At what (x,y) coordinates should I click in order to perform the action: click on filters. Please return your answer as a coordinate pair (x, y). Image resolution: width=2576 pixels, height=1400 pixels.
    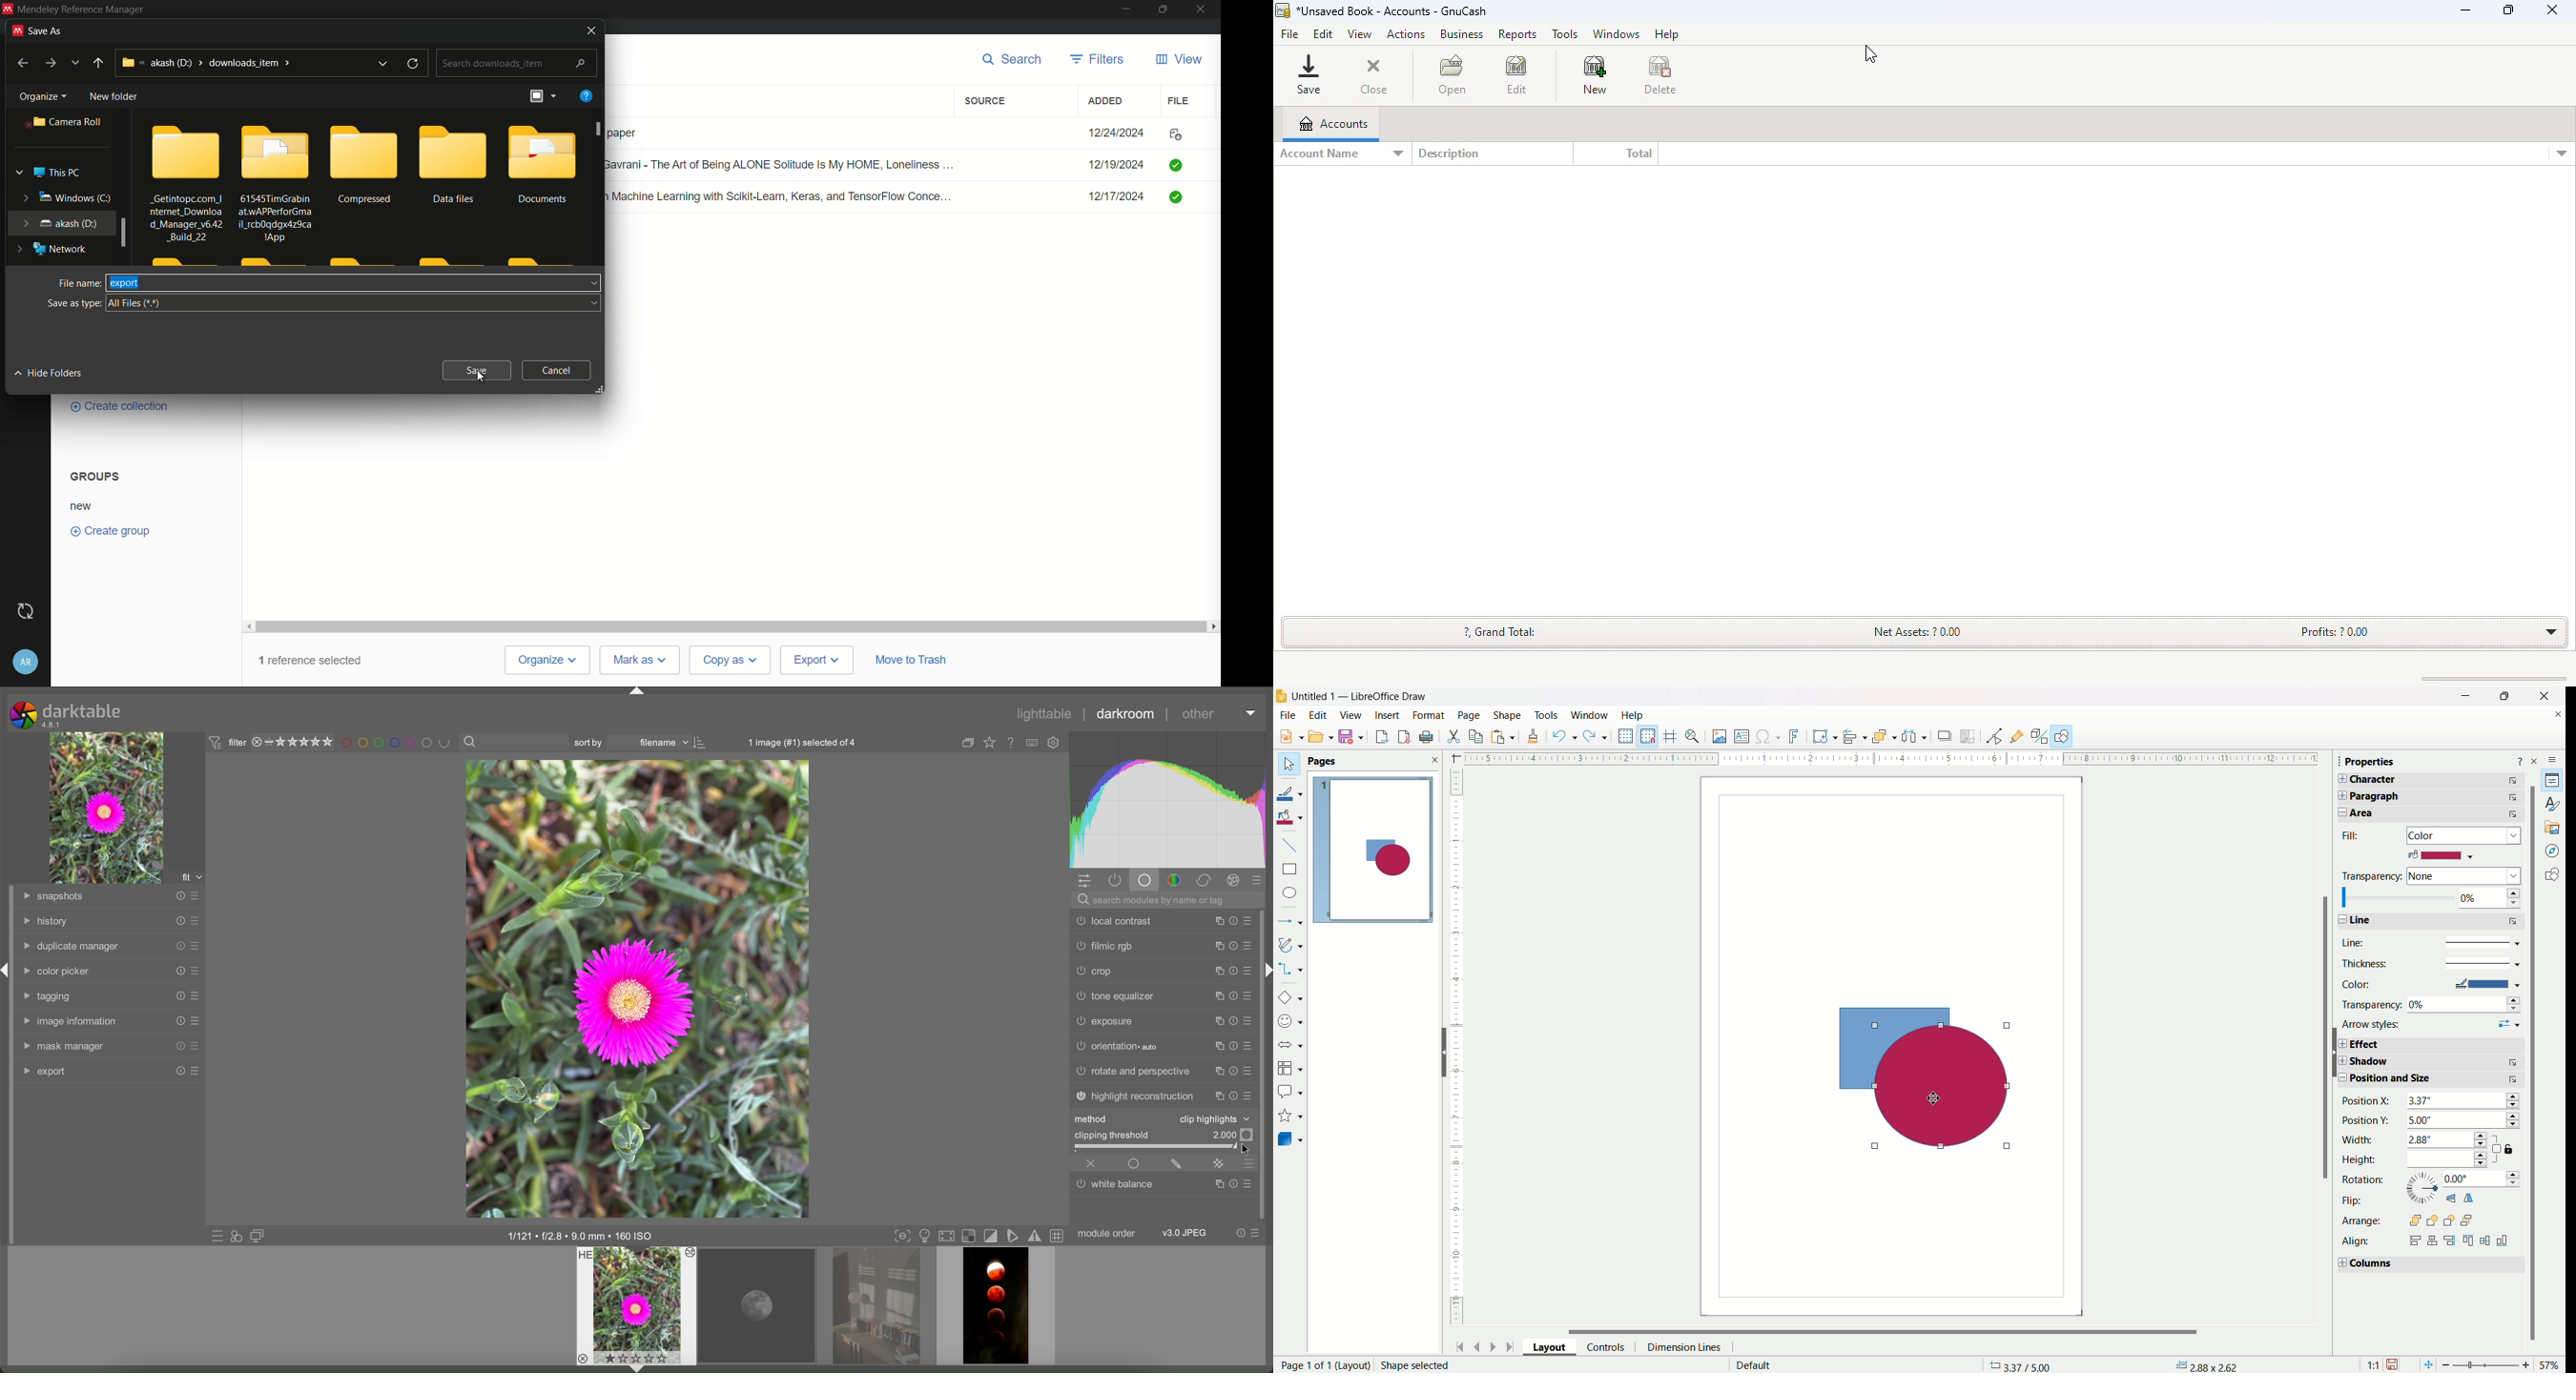
    Looking at the image, I should click on (1096, 60).